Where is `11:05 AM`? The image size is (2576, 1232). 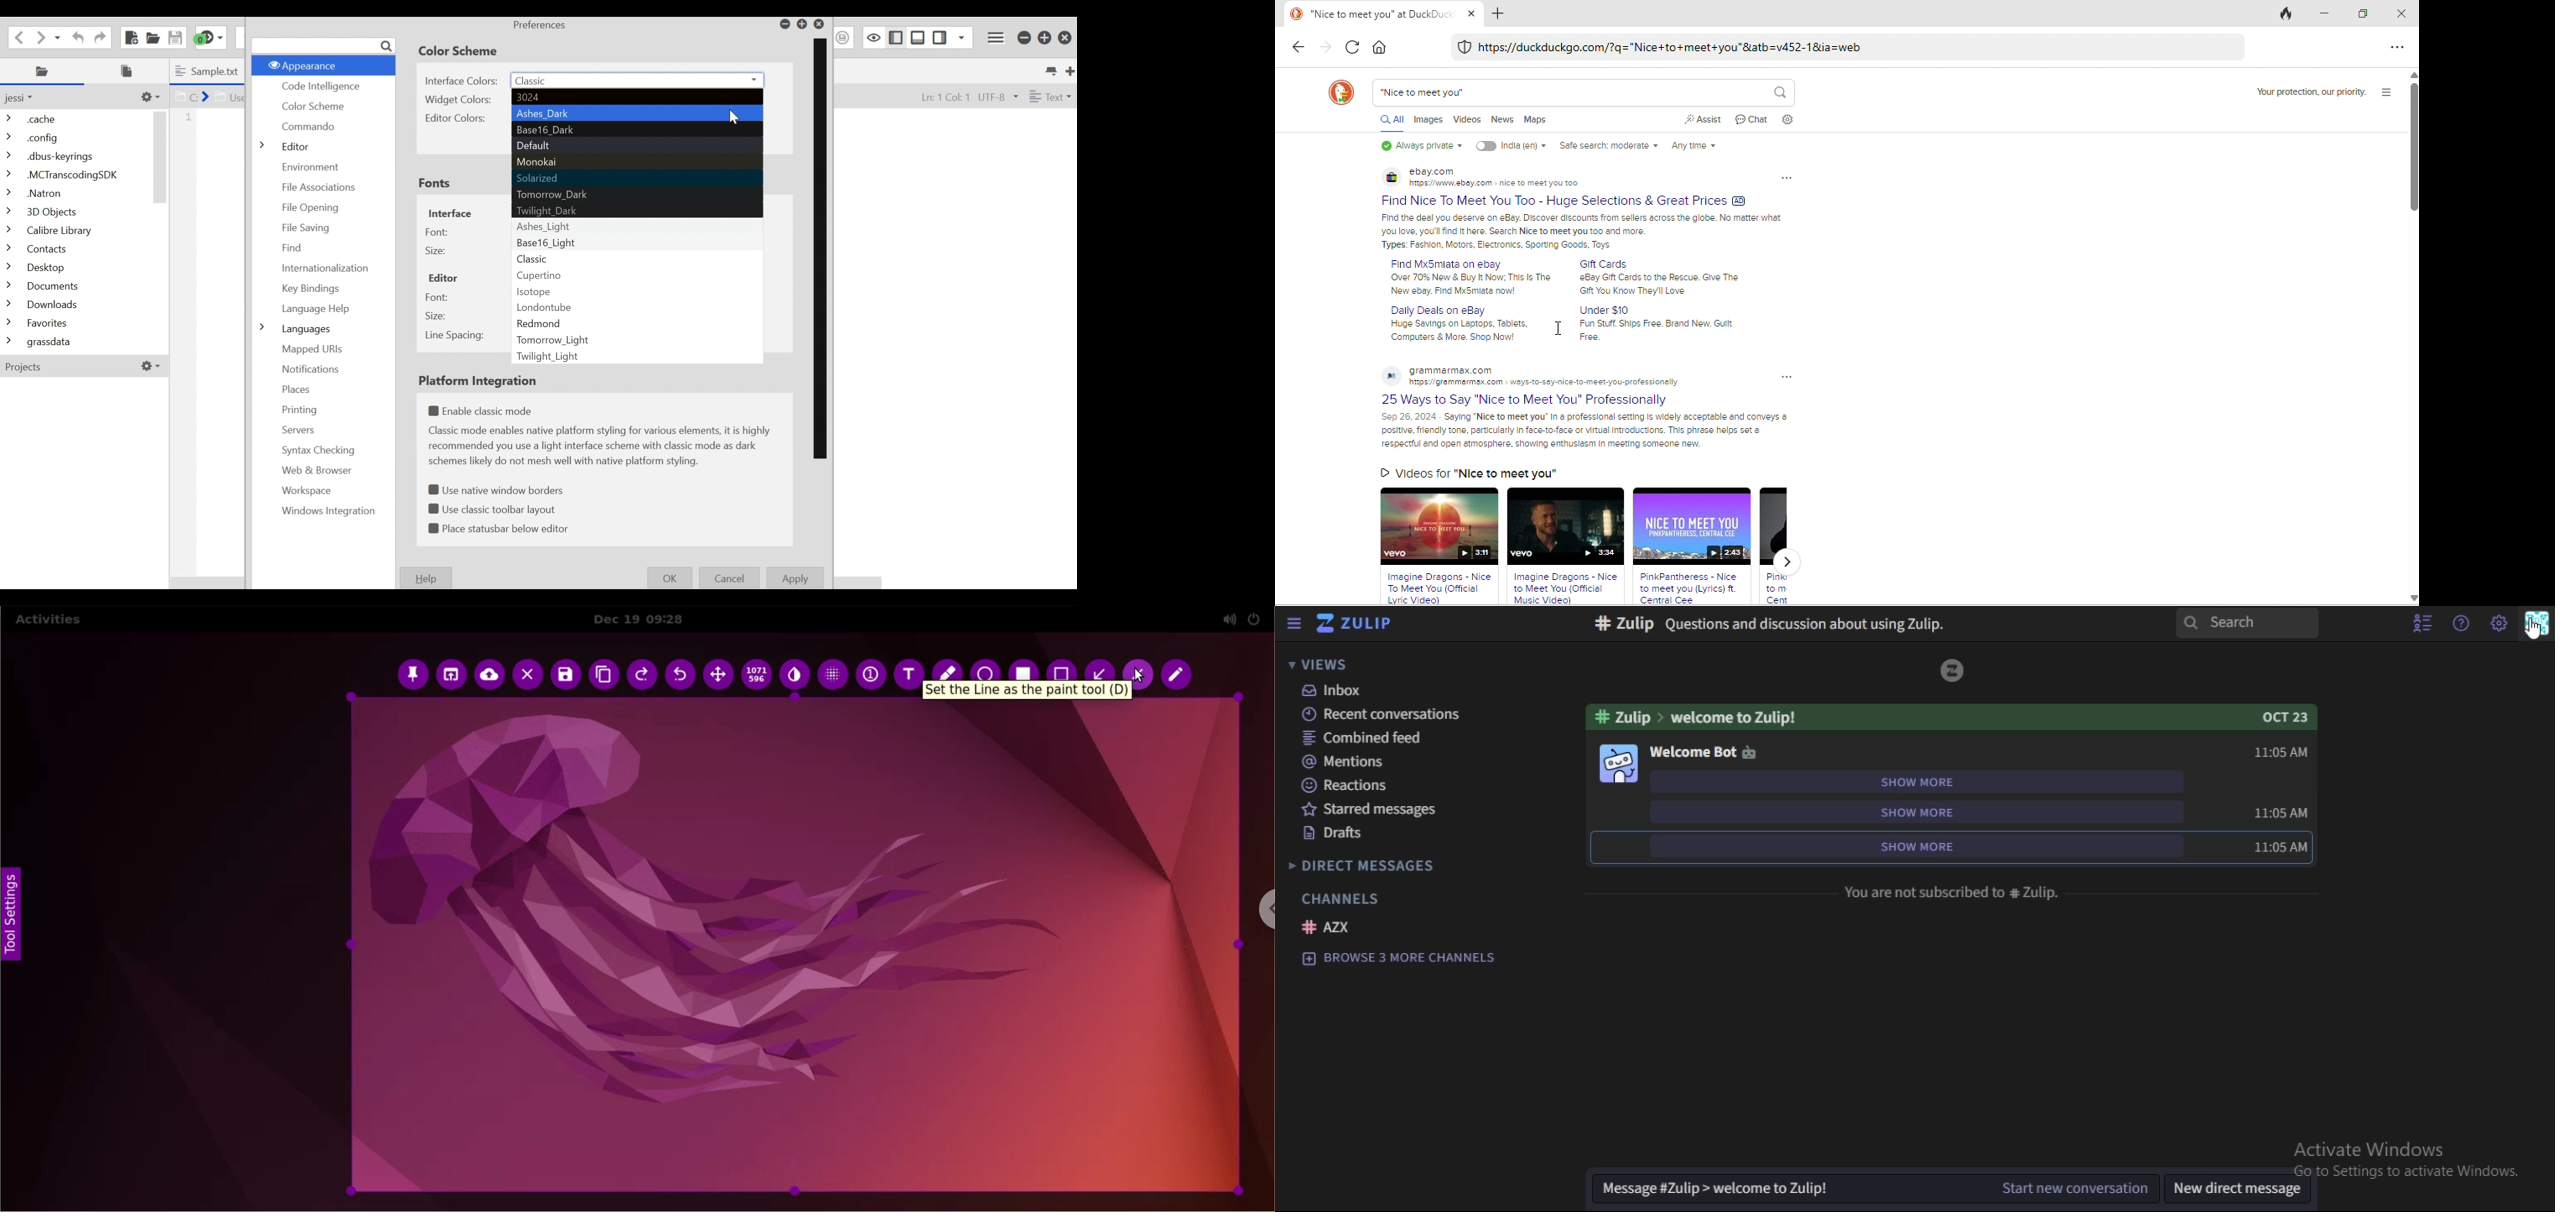 11:05 AM is located at coordinates (2278, 753).